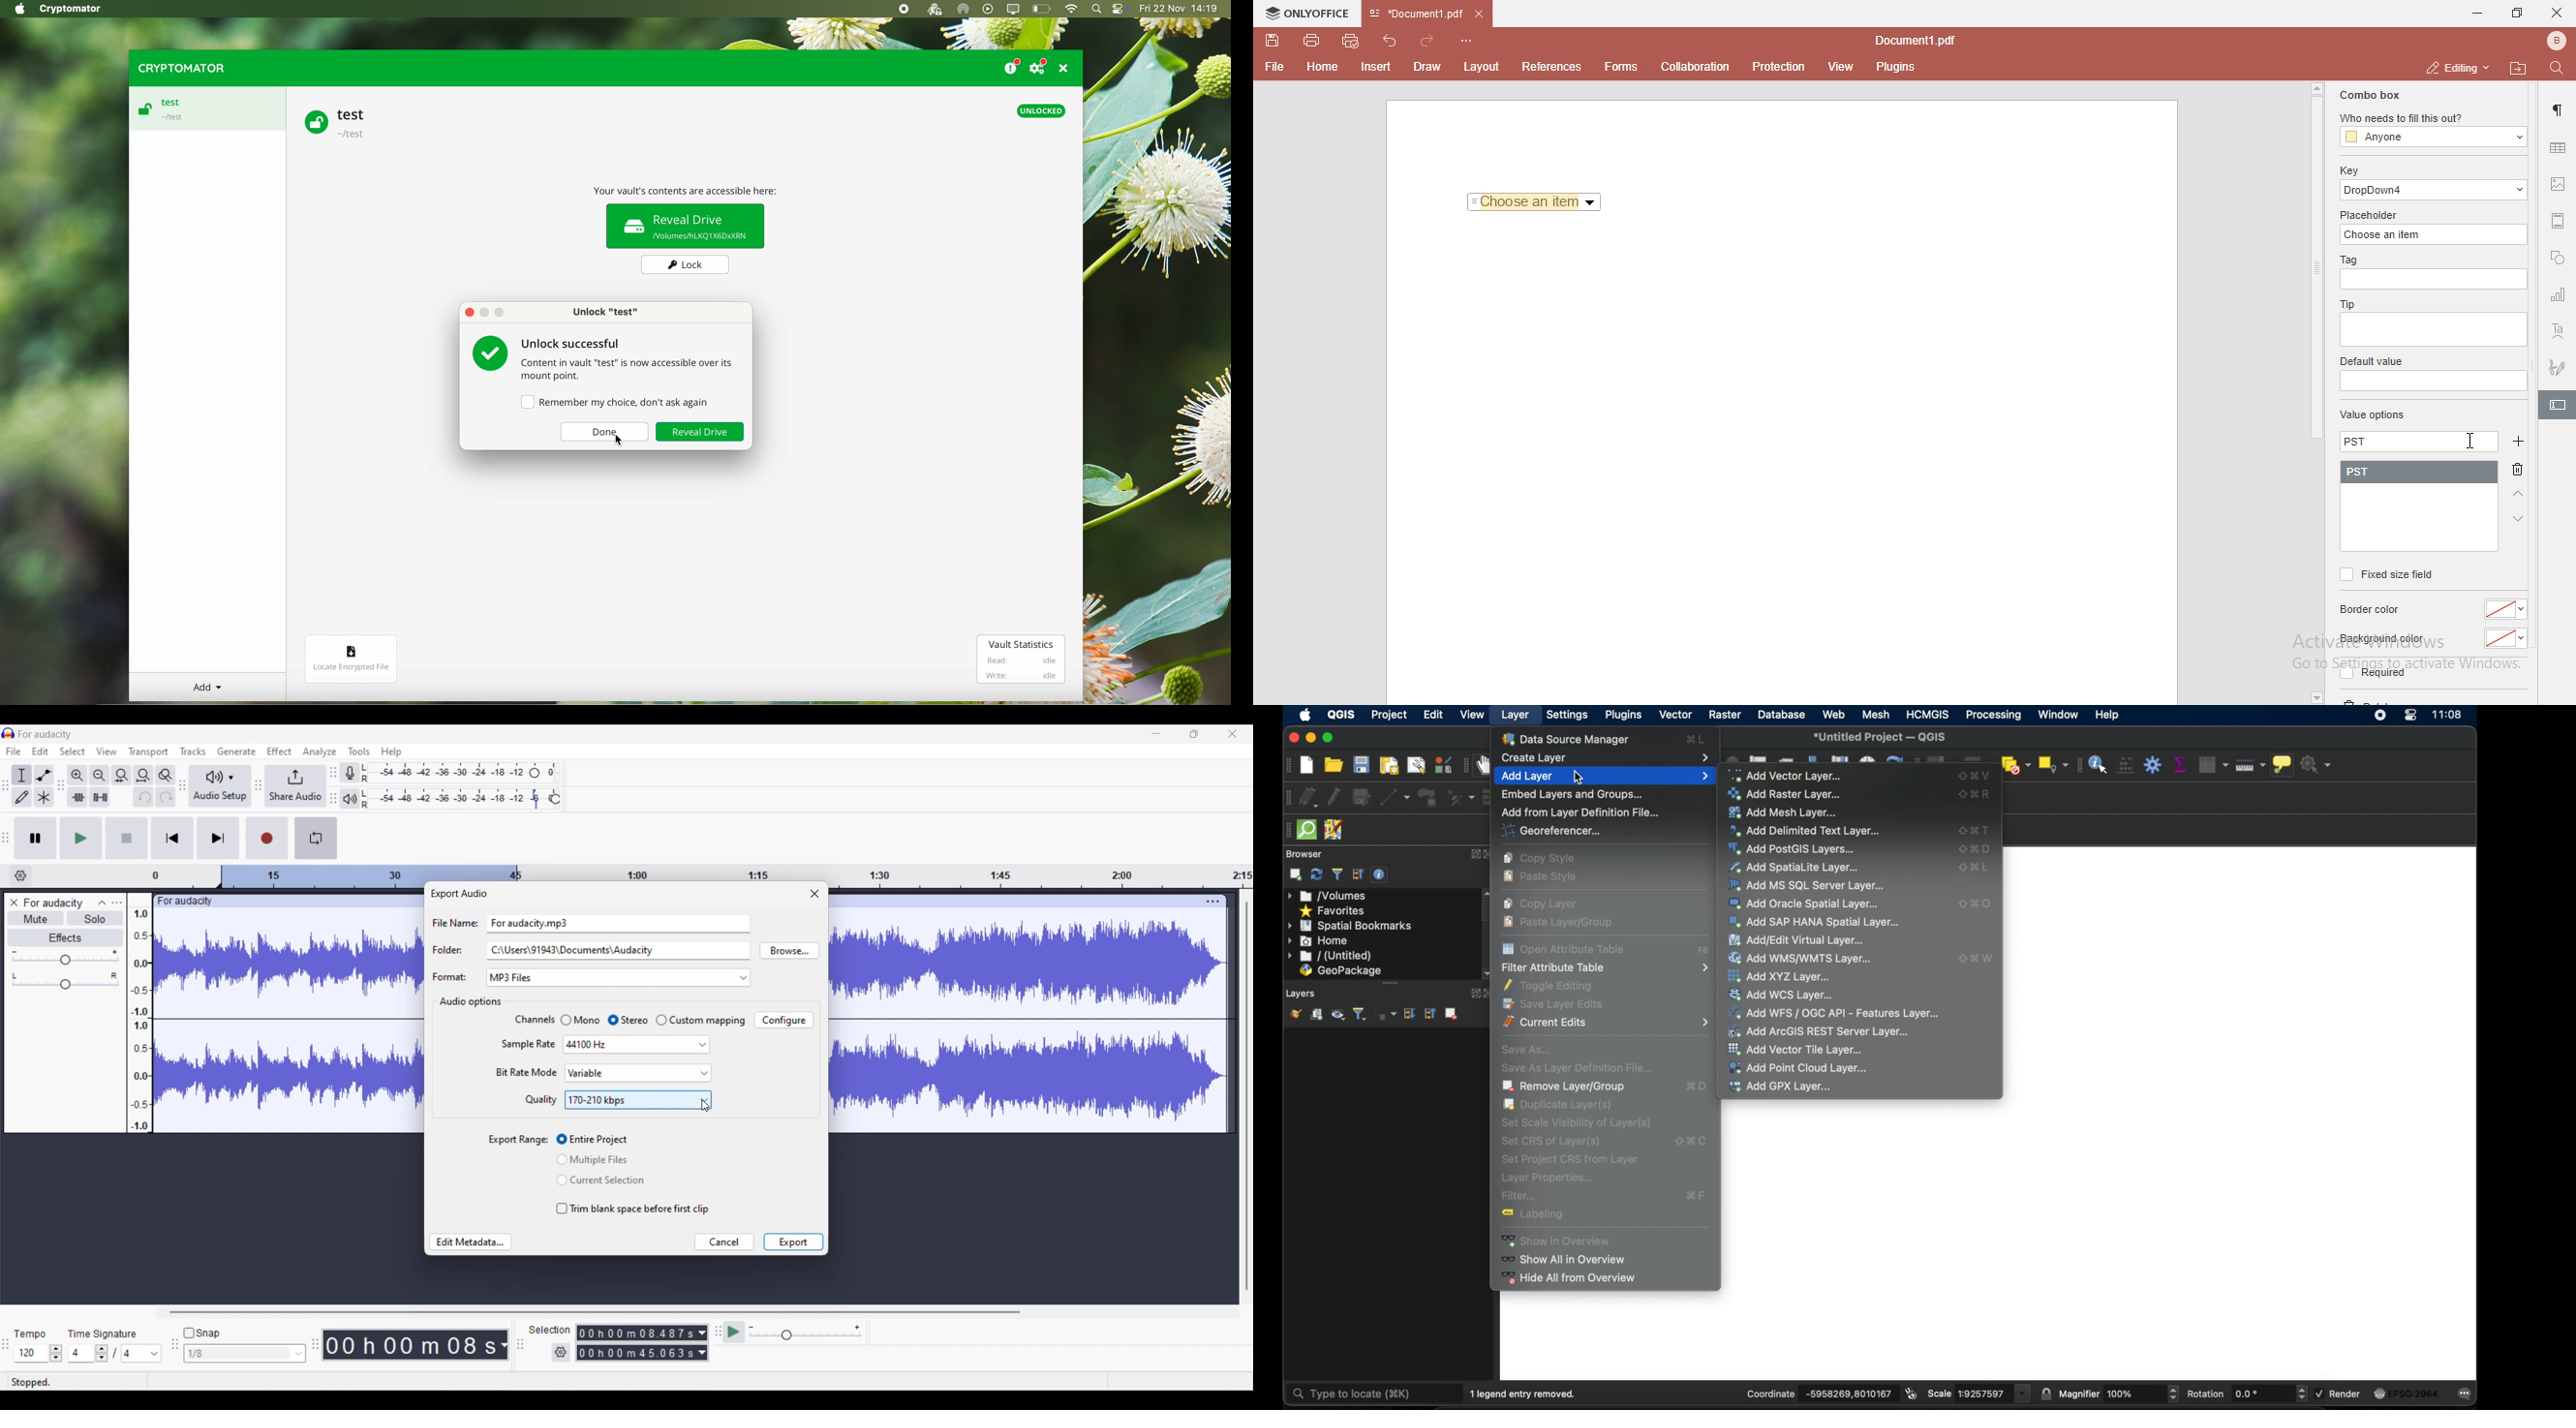  Describe the element at coordinates (102, 1334) in the screenshot. I see `Indicates time signature settings` at that location.